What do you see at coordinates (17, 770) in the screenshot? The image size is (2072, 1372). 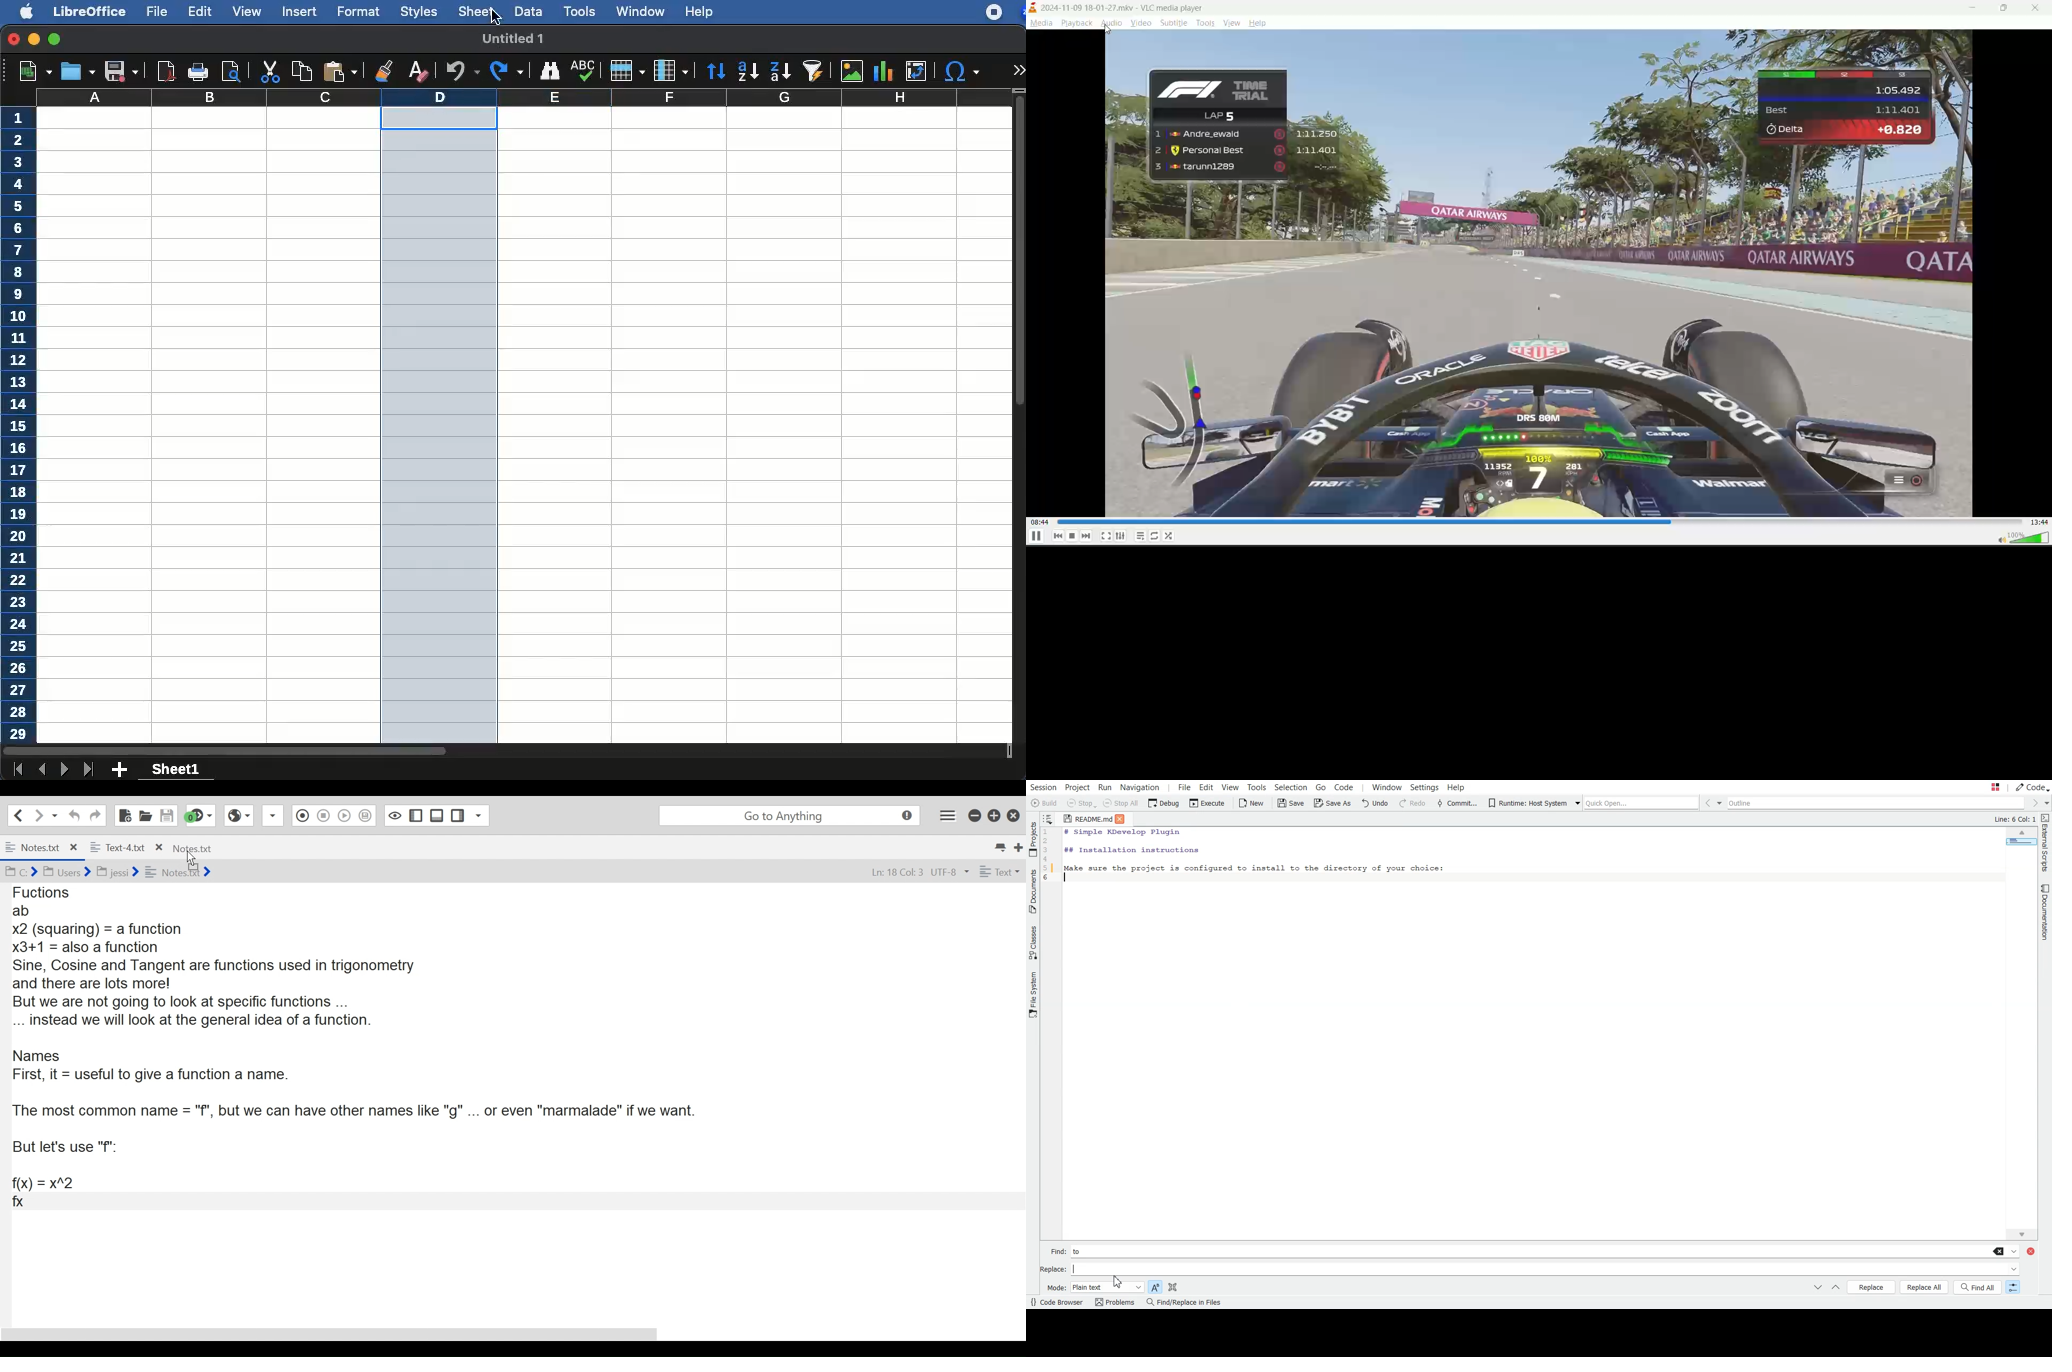 I see `first sheet` at bounding box center [17, 770].